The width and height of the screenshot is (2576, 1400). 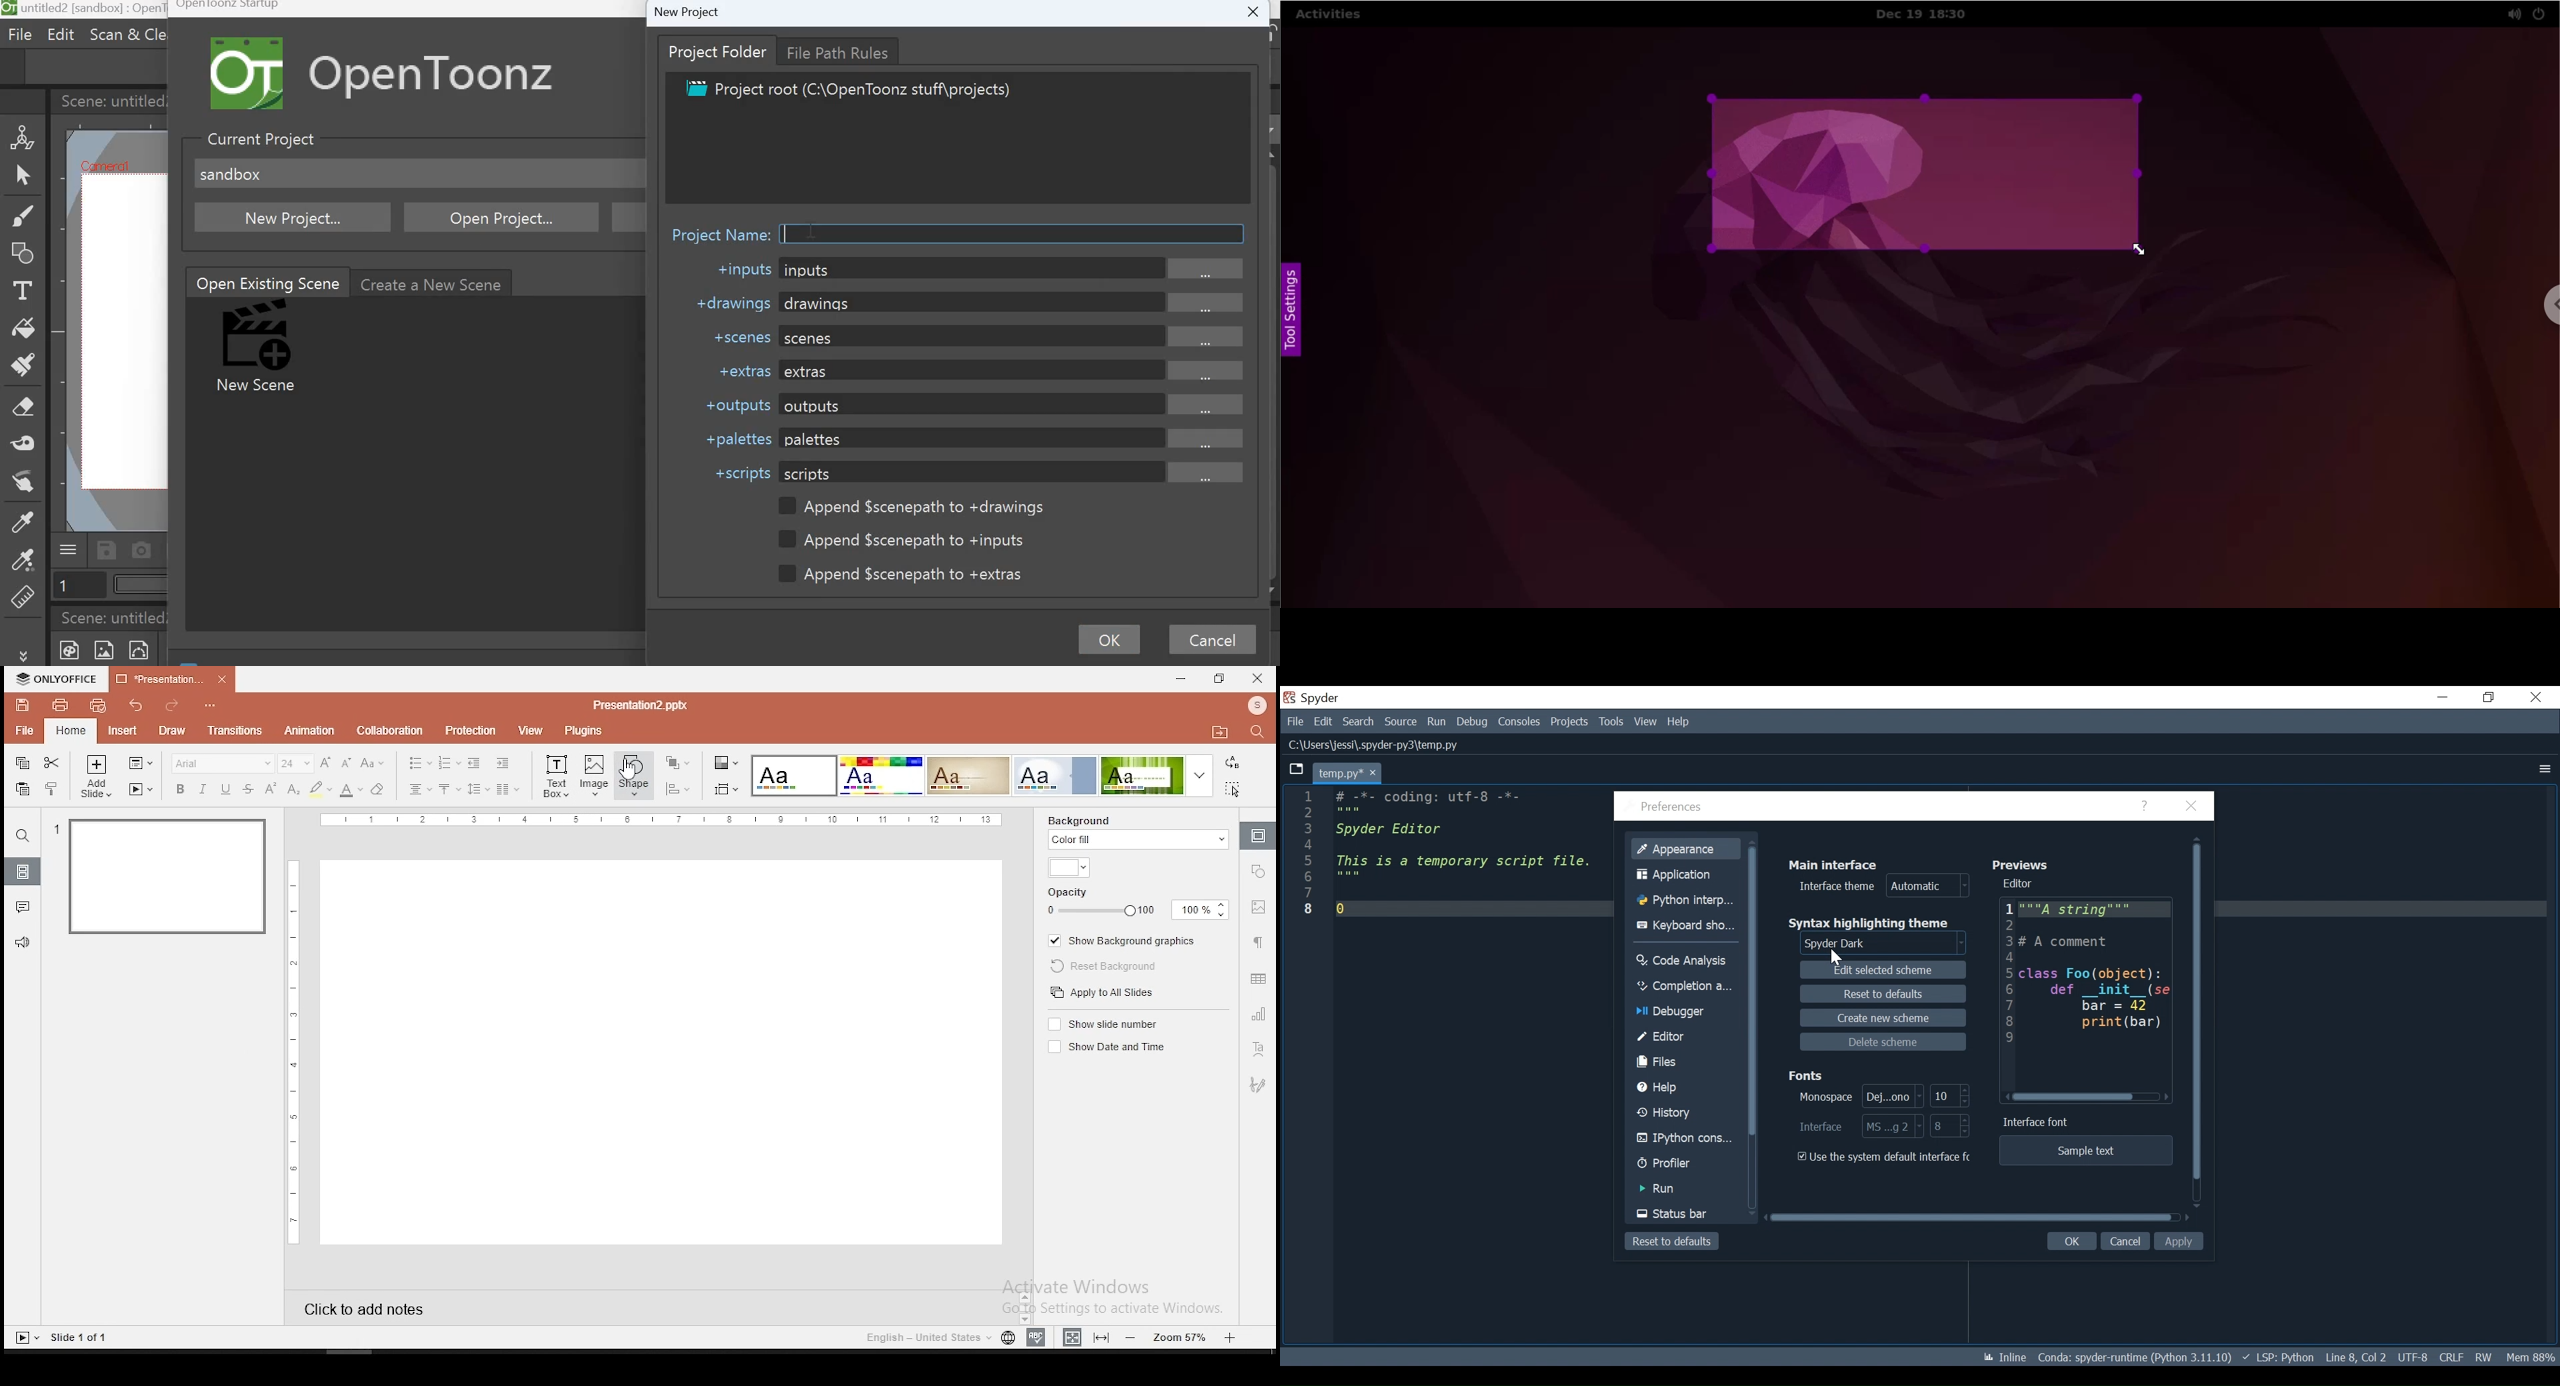 What do you see at coordinates (226, 790) in the screenshot?
I see `underline` at bounding box center [226, 790].